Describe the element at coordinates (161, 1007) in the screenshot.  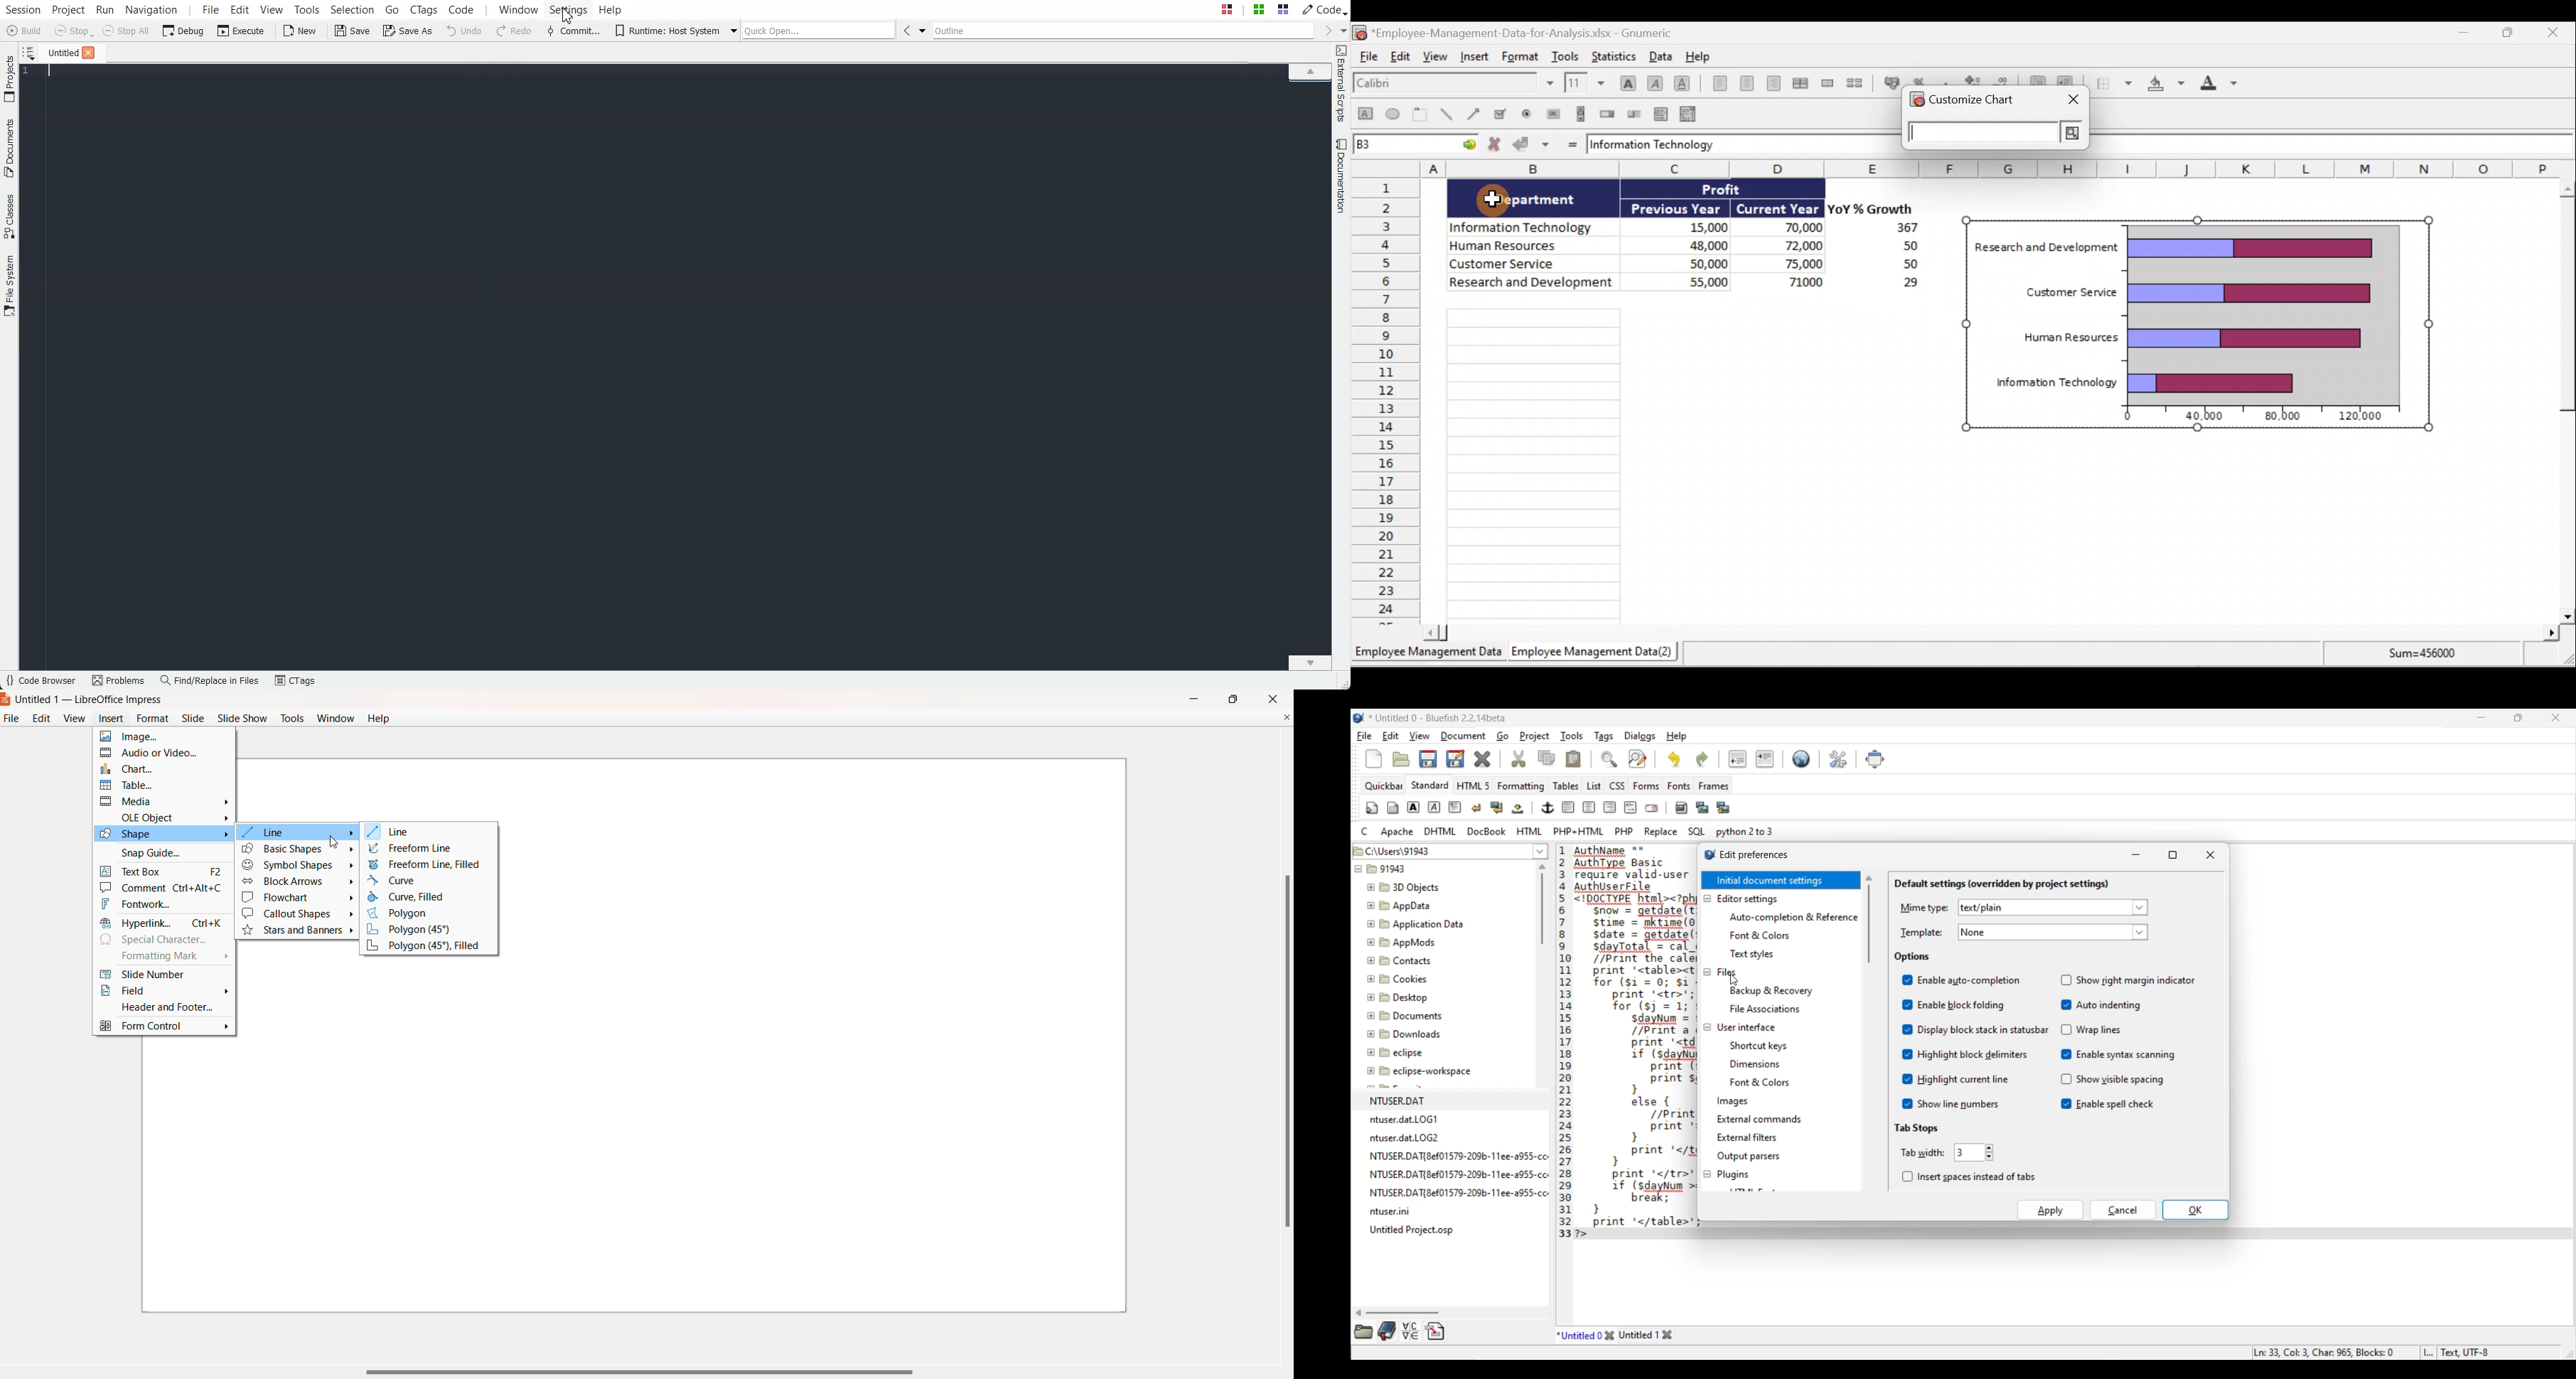
I see `Header and Footer` at that location.